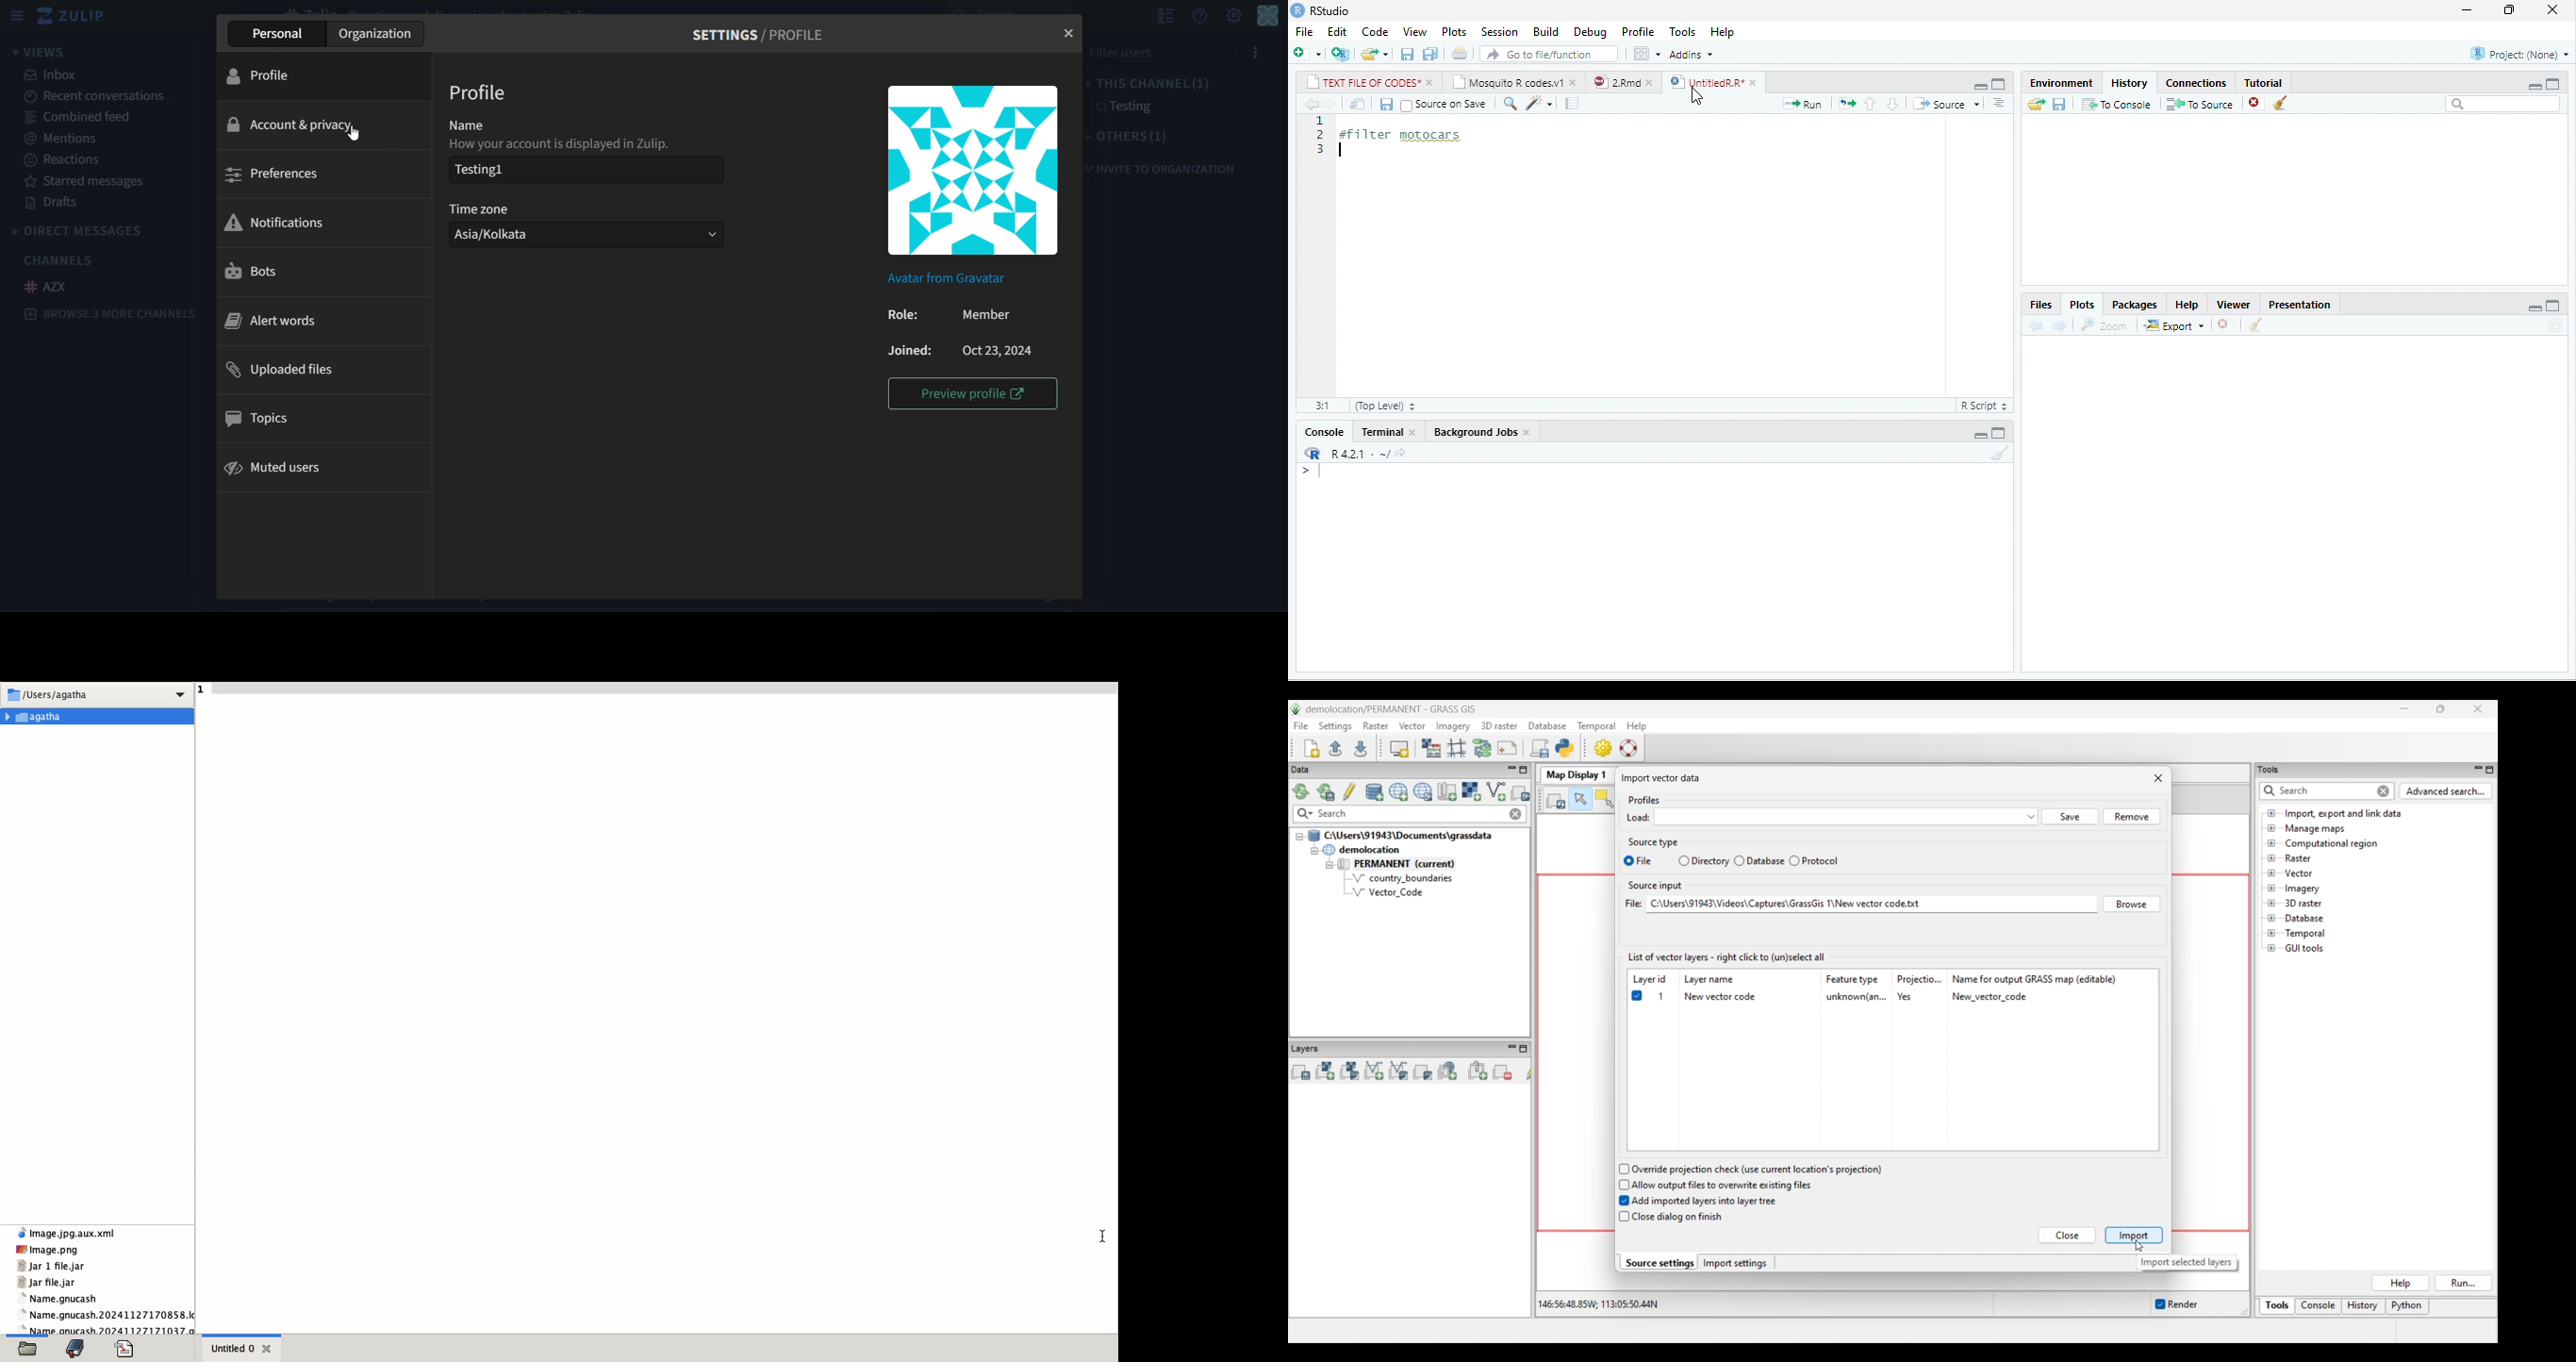 The image size is (2576, 1372). I want to click on logo, so click(1297, 10).